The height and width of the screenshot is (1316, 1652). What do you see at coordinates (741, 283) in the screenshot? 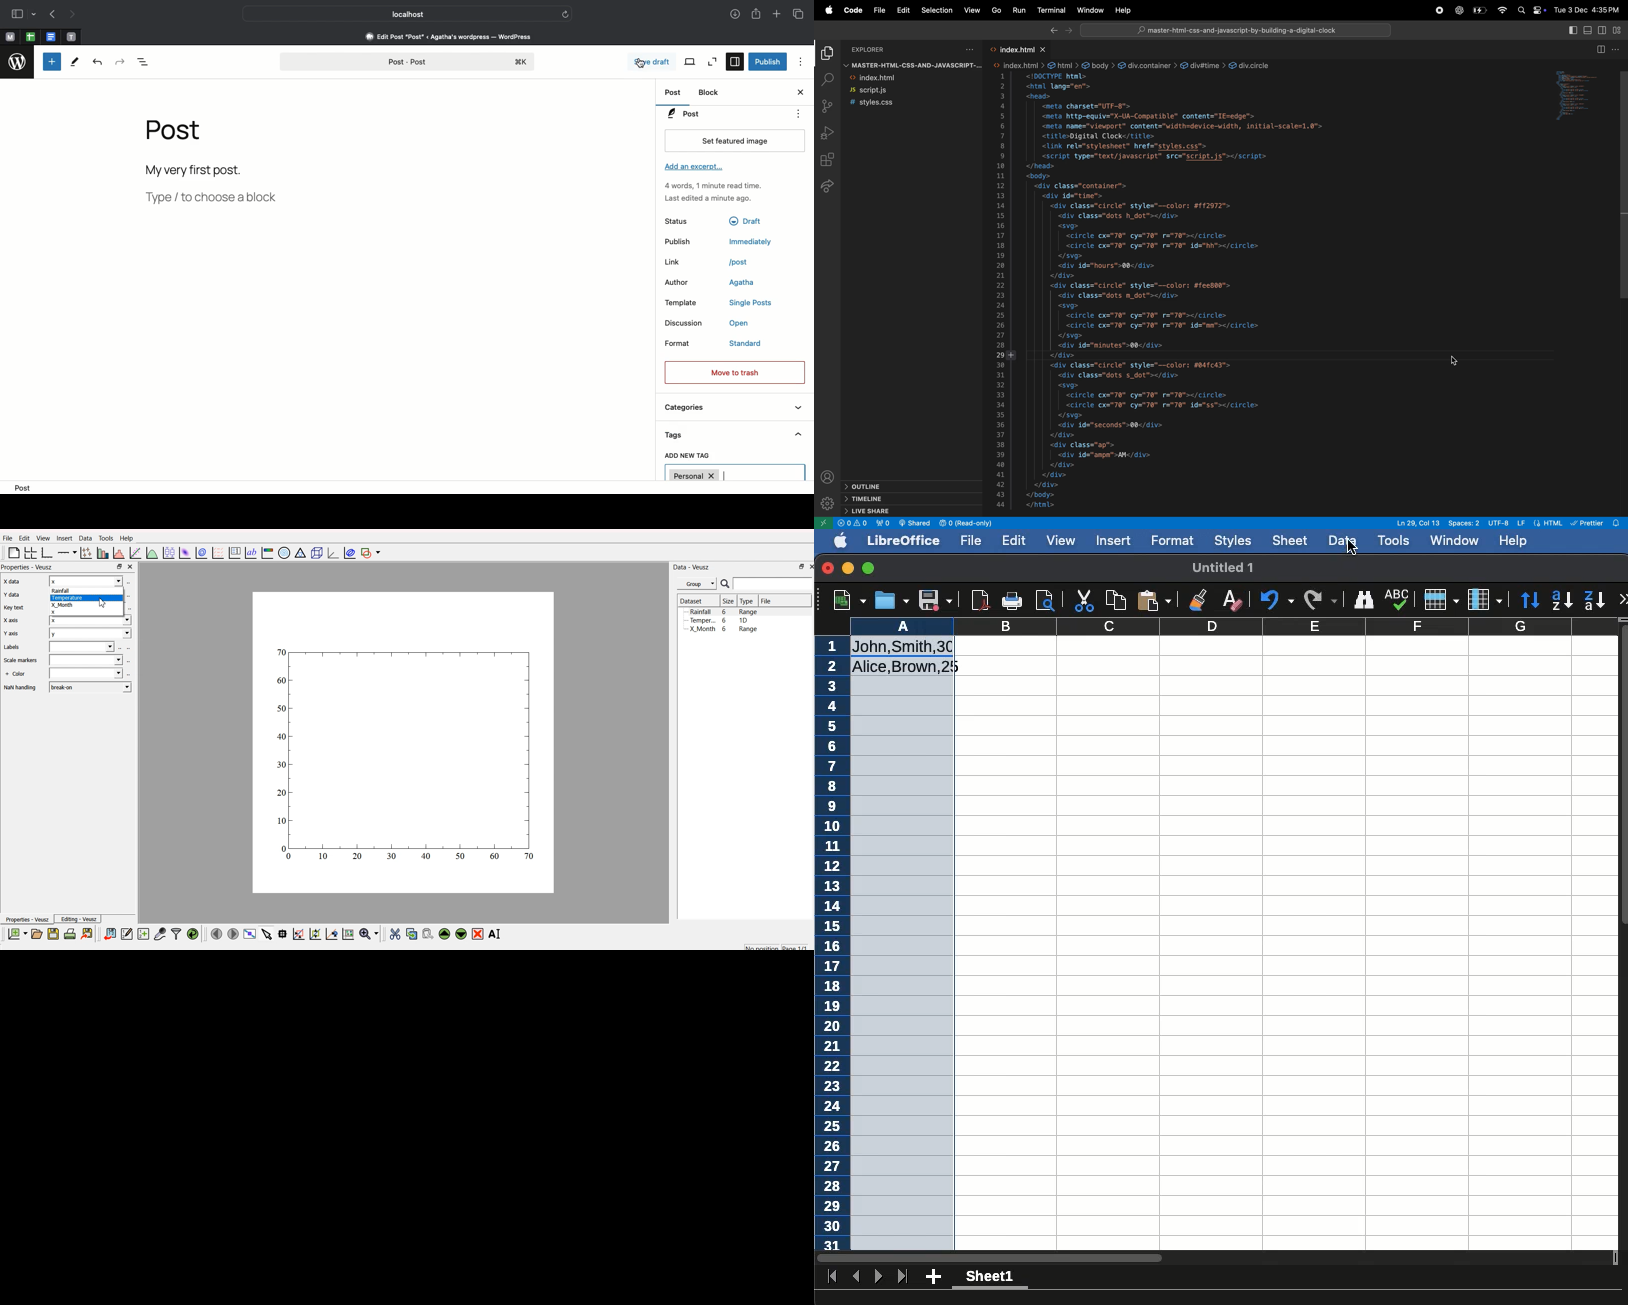
I see `Agatha` at bounding box center [741, 283].